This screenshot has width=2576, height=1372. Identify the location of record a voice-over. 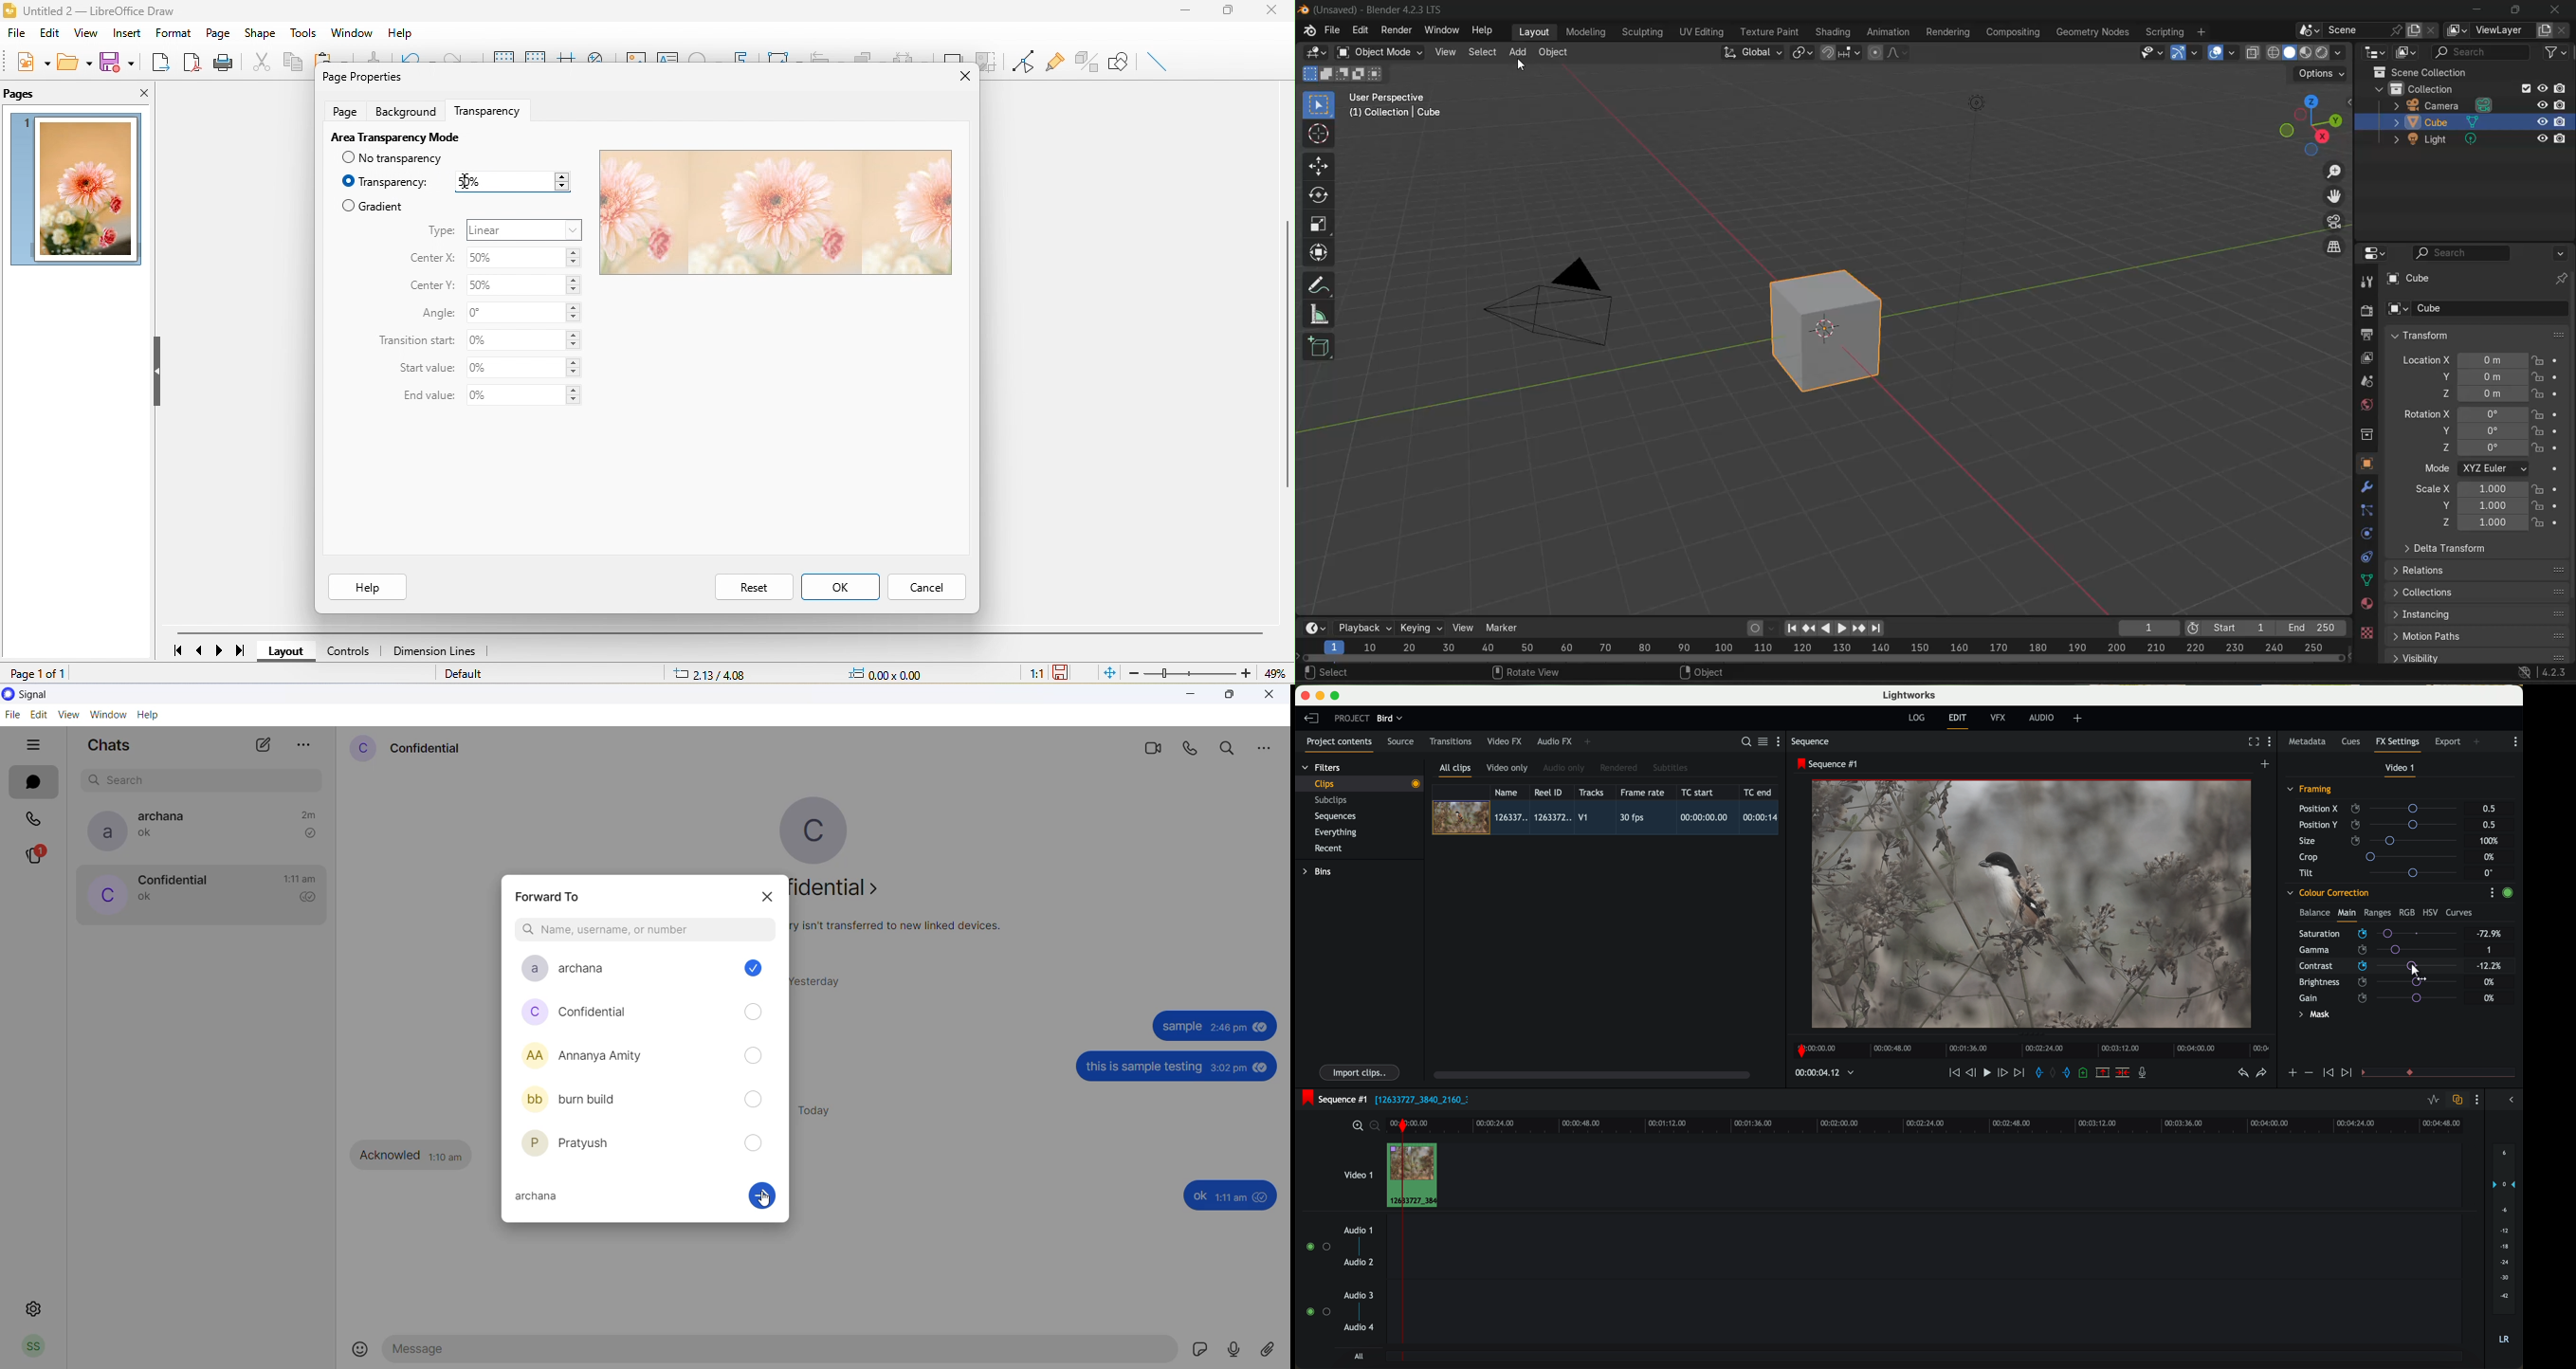
(2146, 1074).